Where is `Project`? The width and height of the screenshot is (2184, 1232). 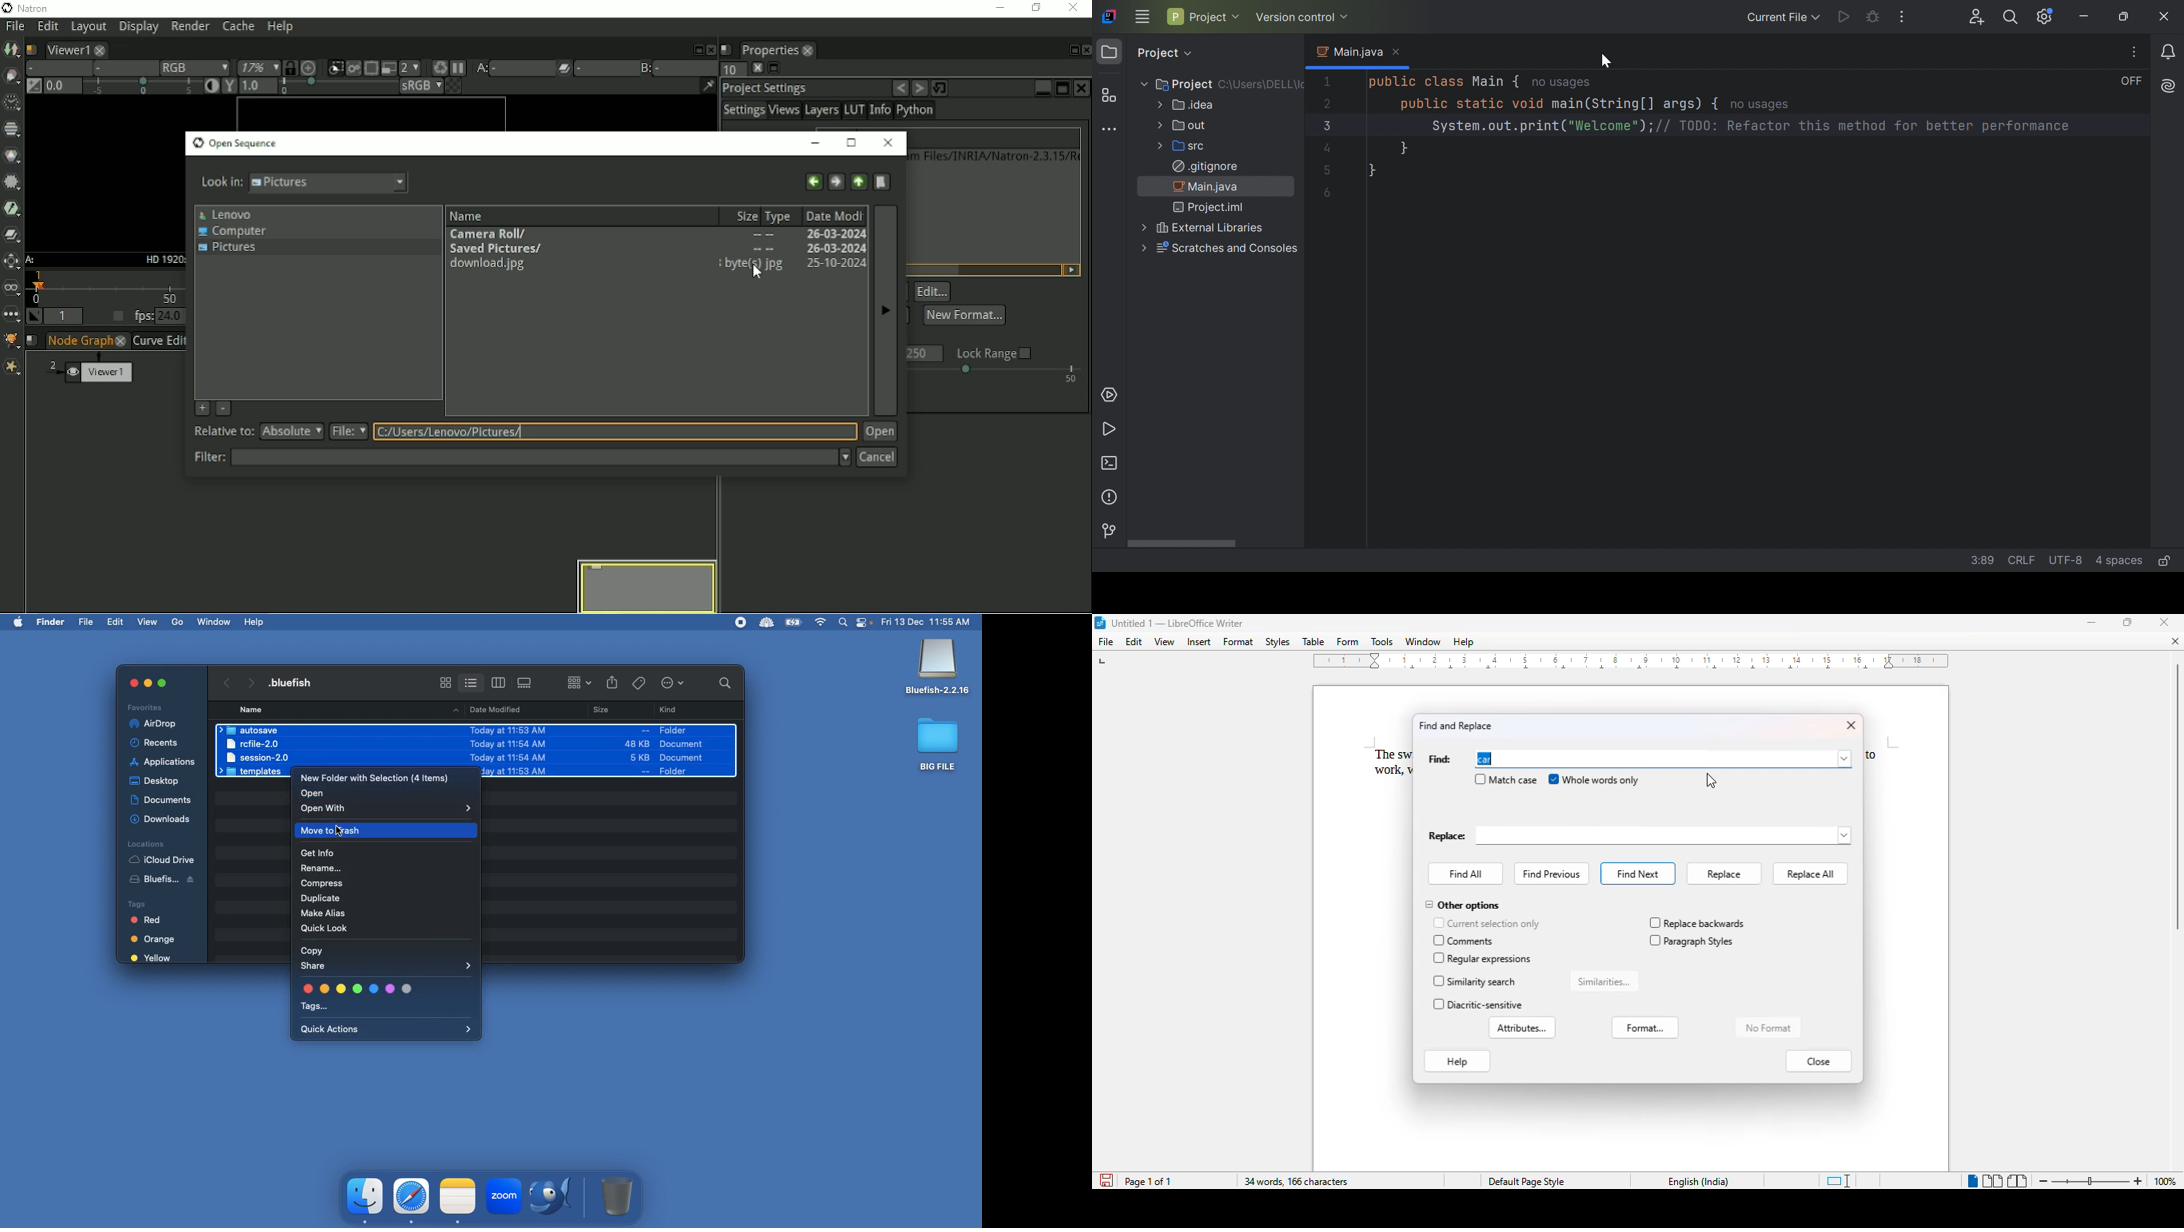
Project is located at coordinates (1177, 83).